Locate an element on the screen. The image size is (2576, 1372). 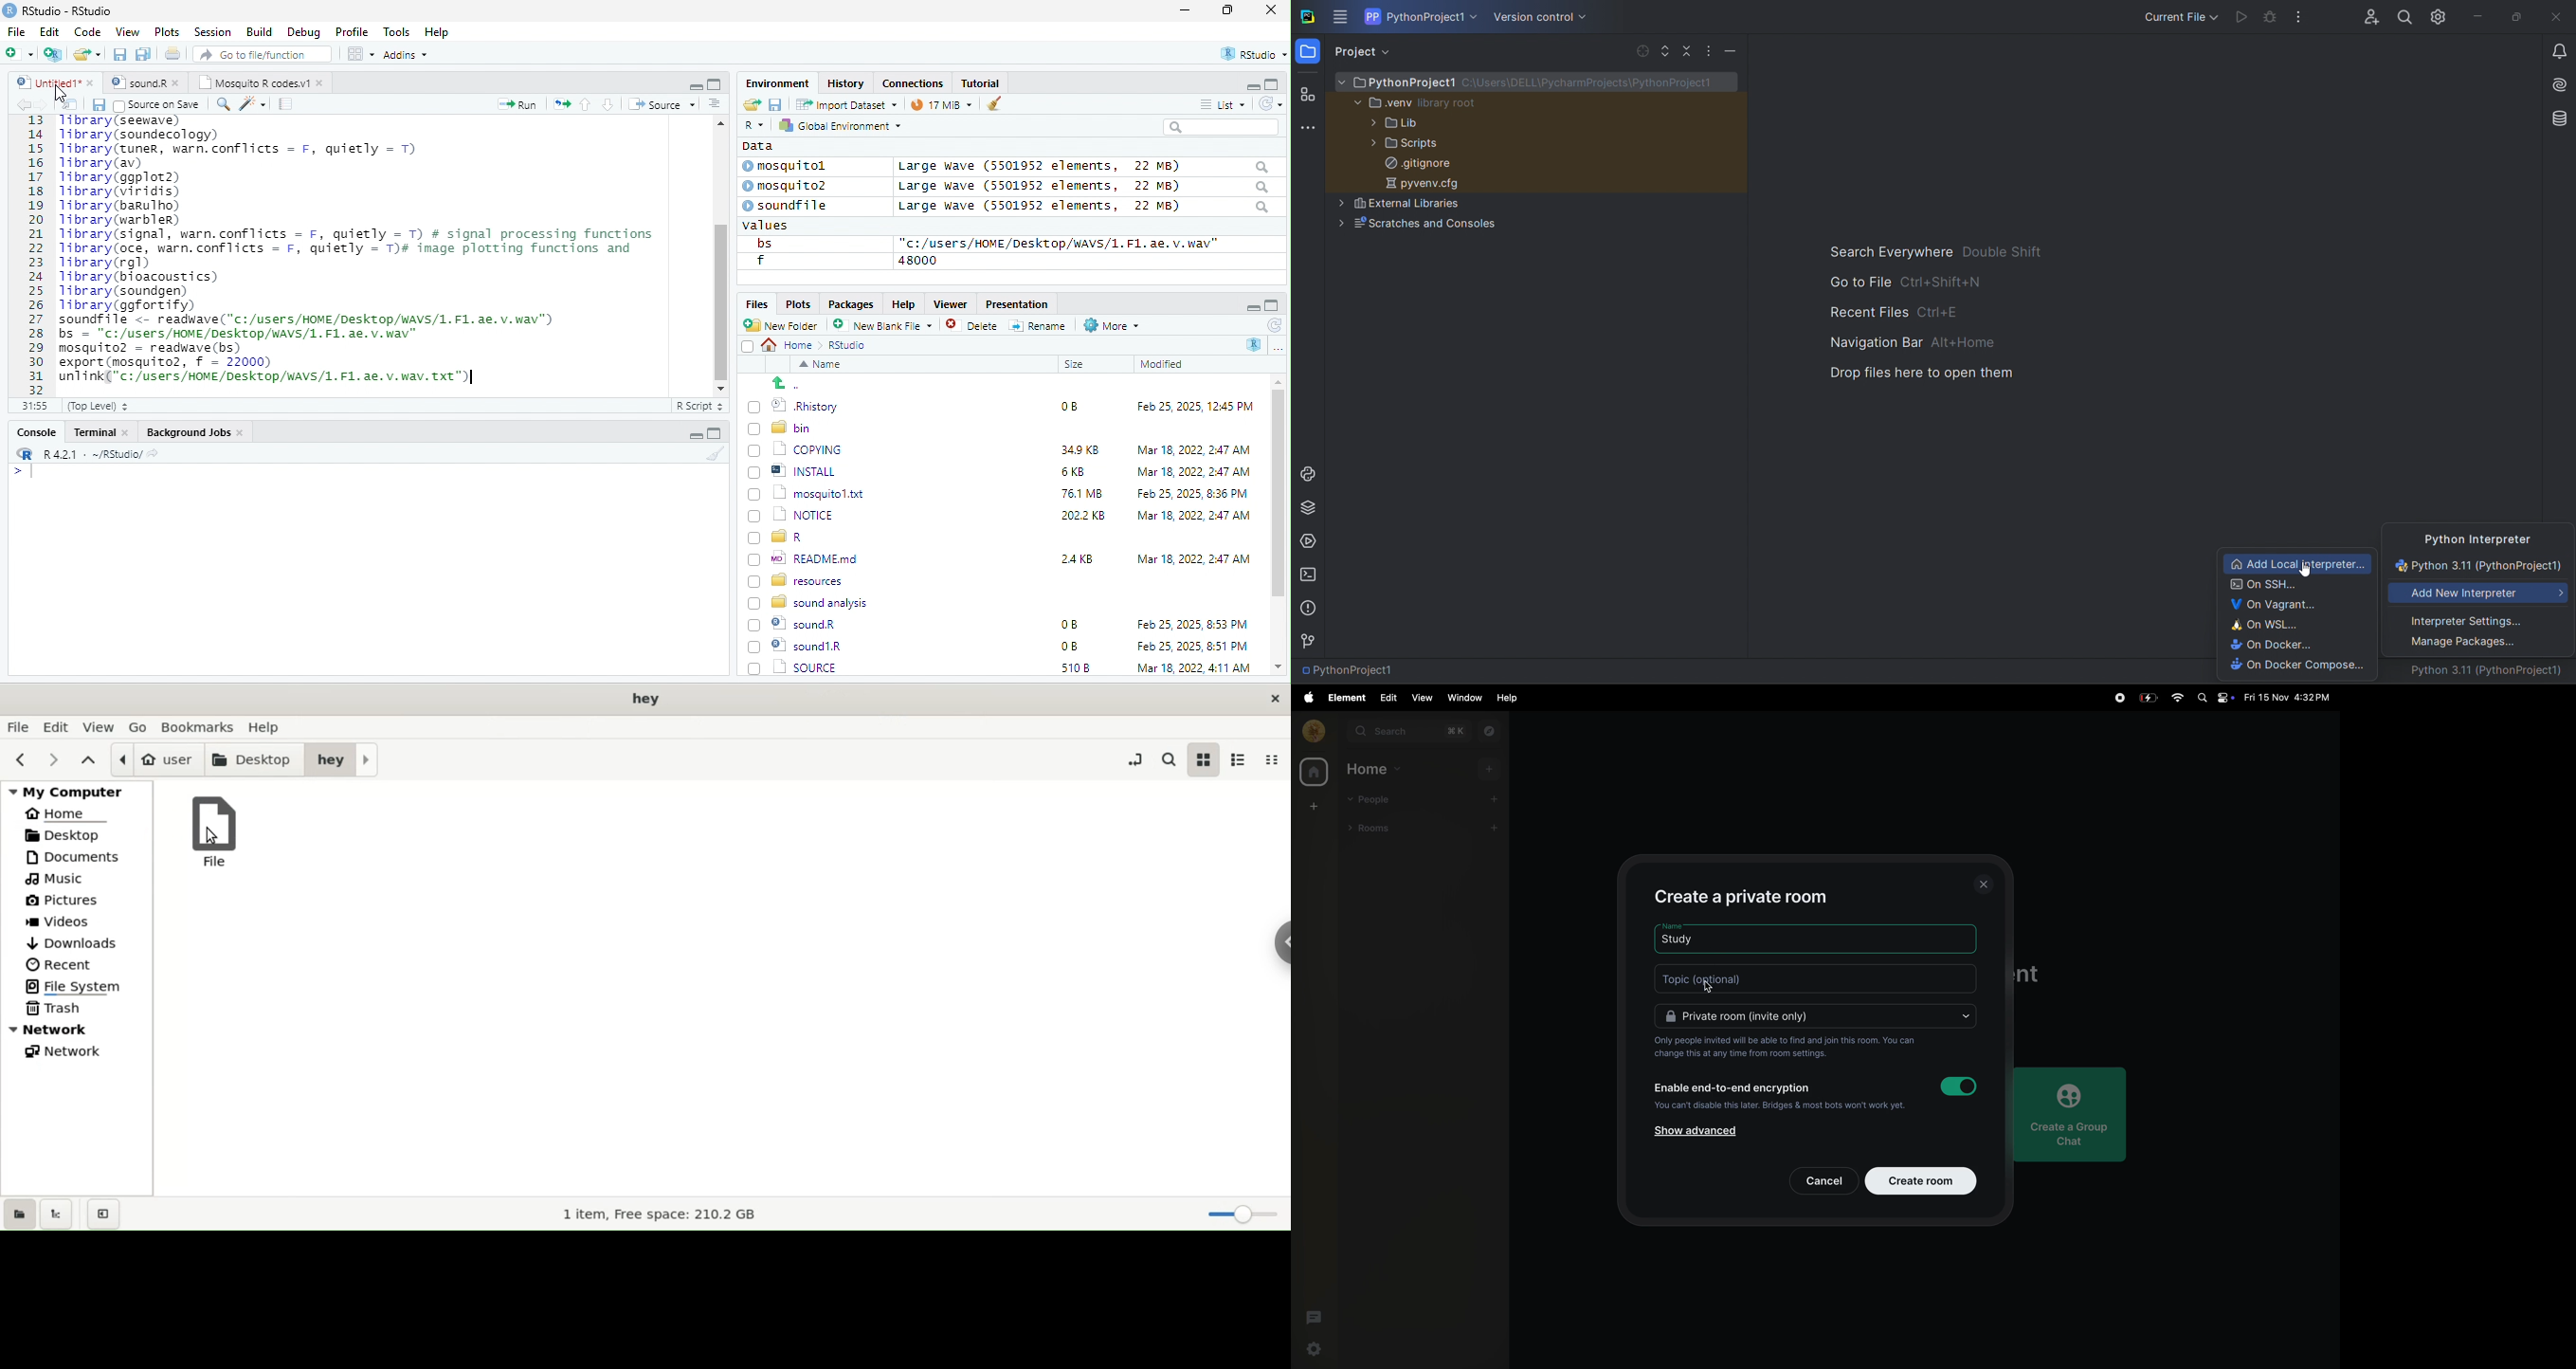
Tools is located at coordinates (397, 31).